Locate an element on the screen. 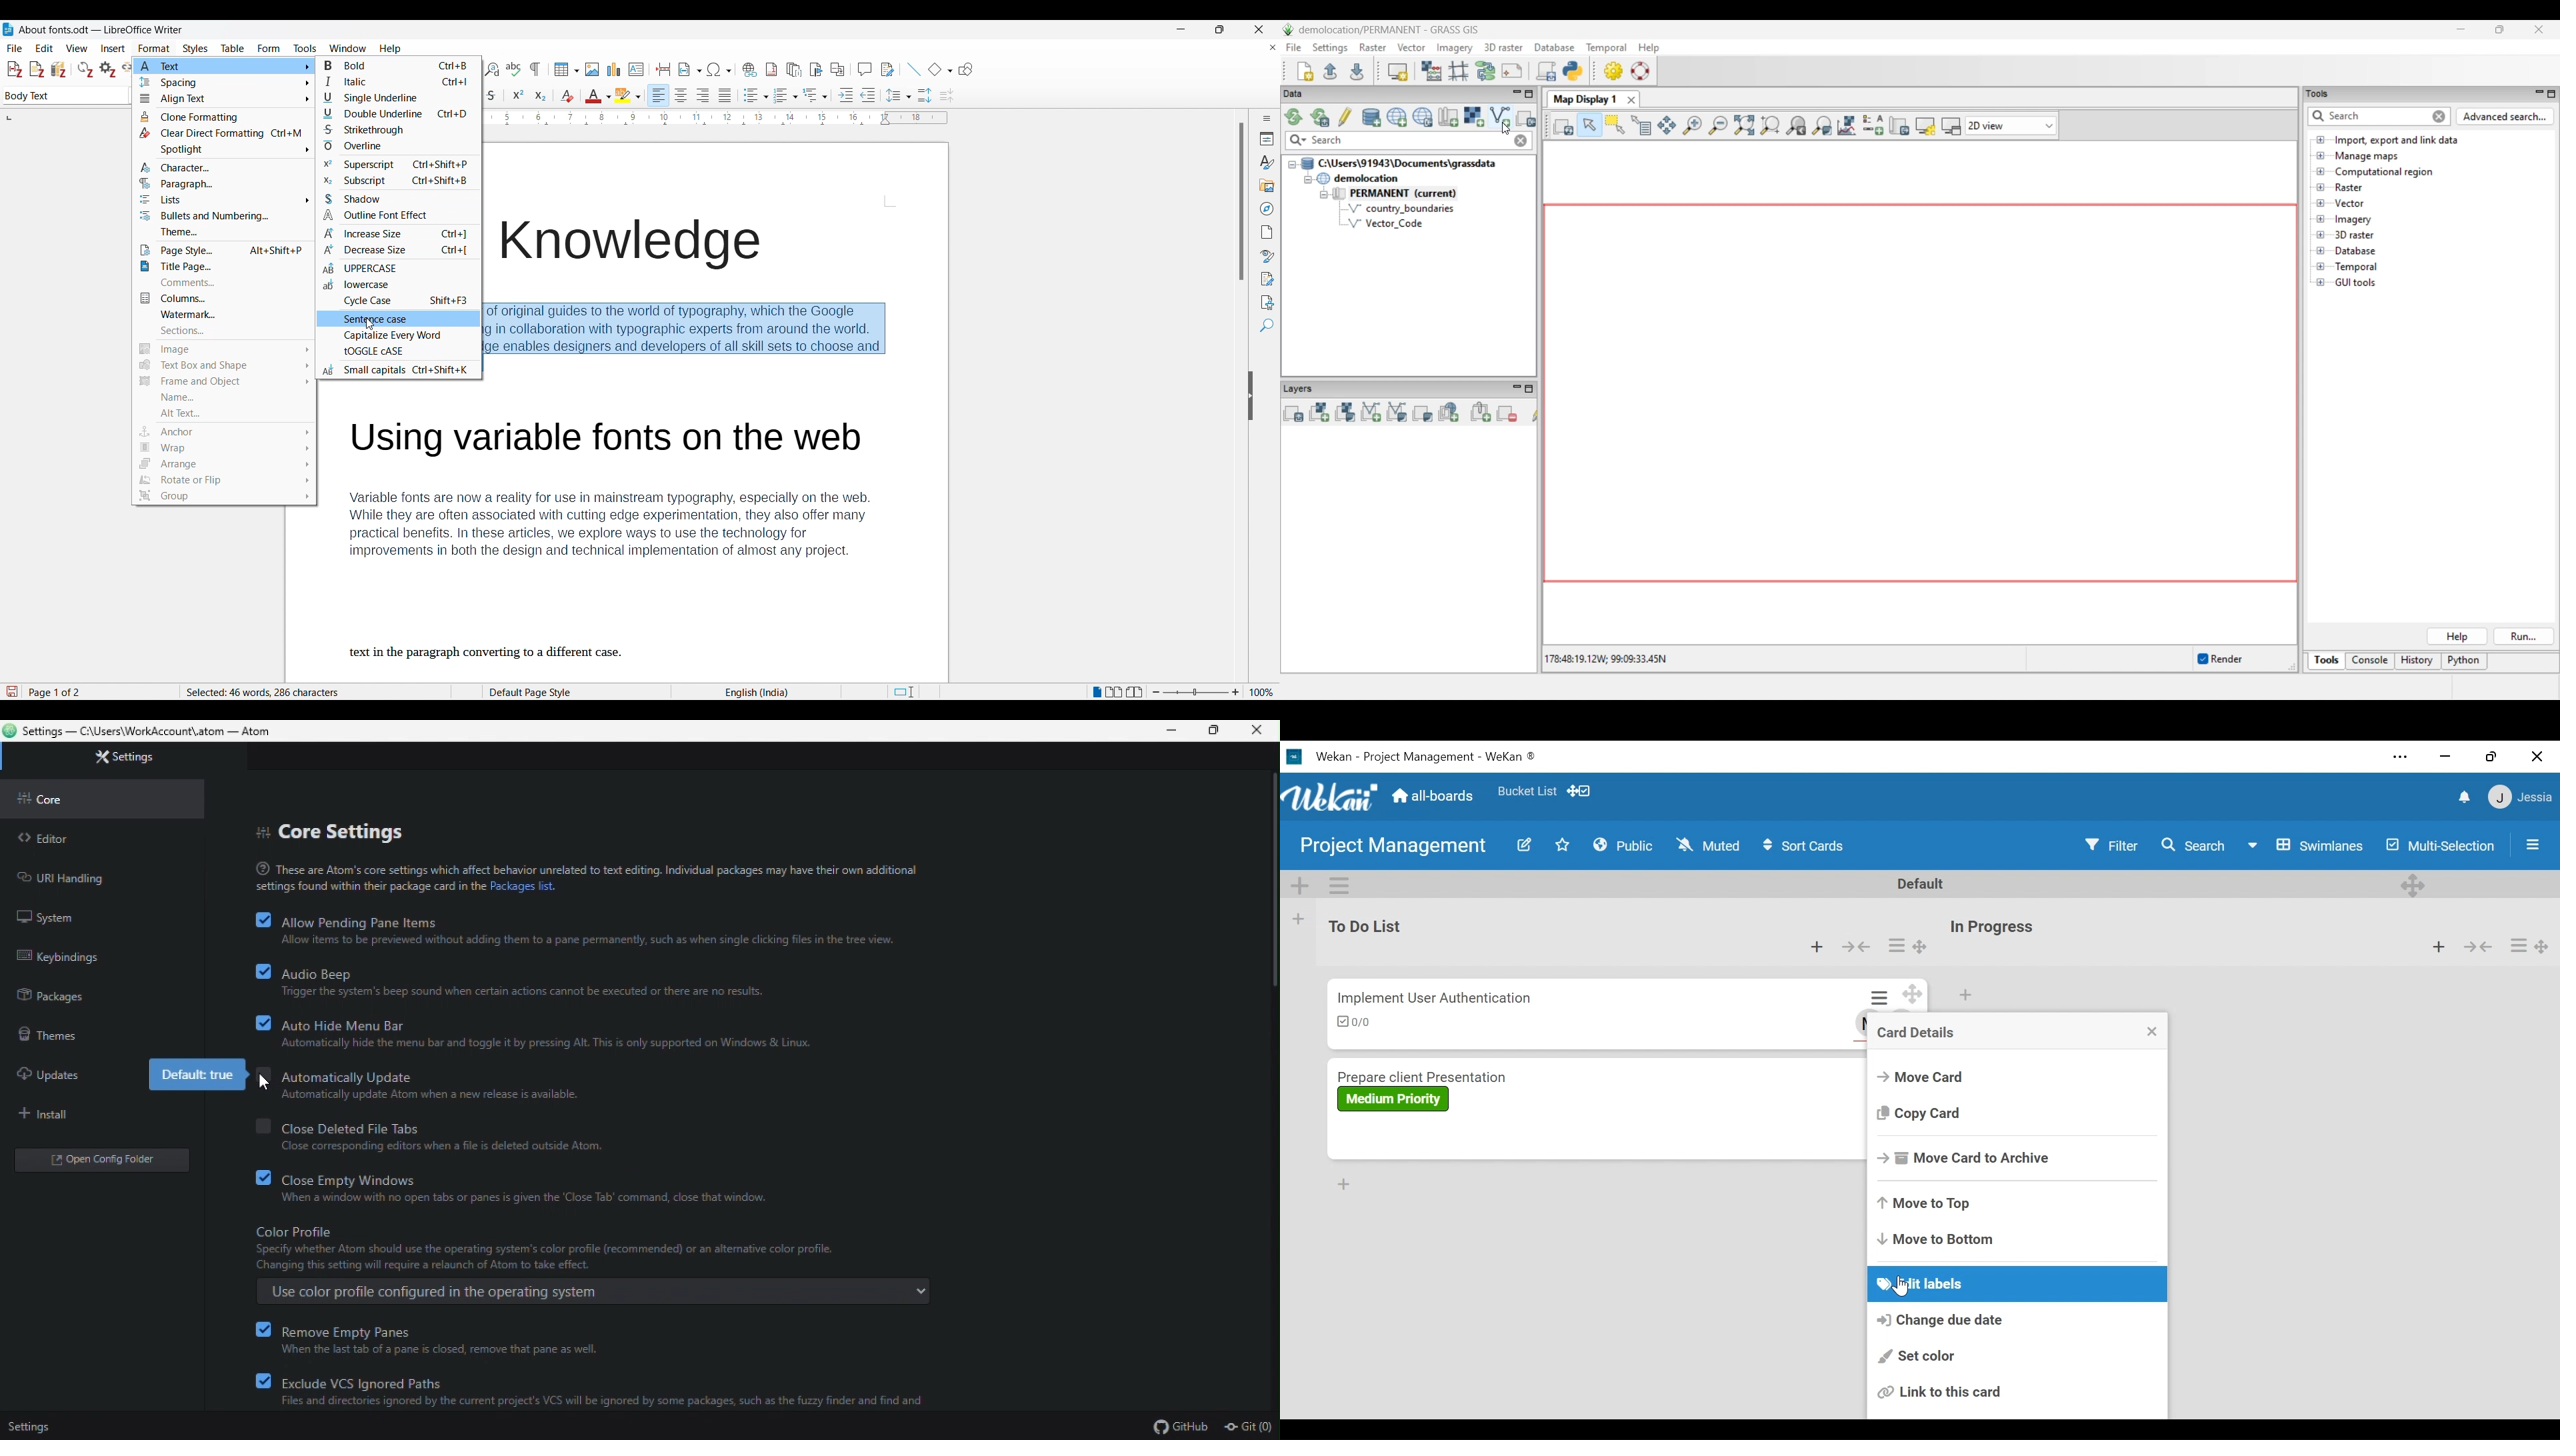  color profile is located at coordinates (590, 1266).